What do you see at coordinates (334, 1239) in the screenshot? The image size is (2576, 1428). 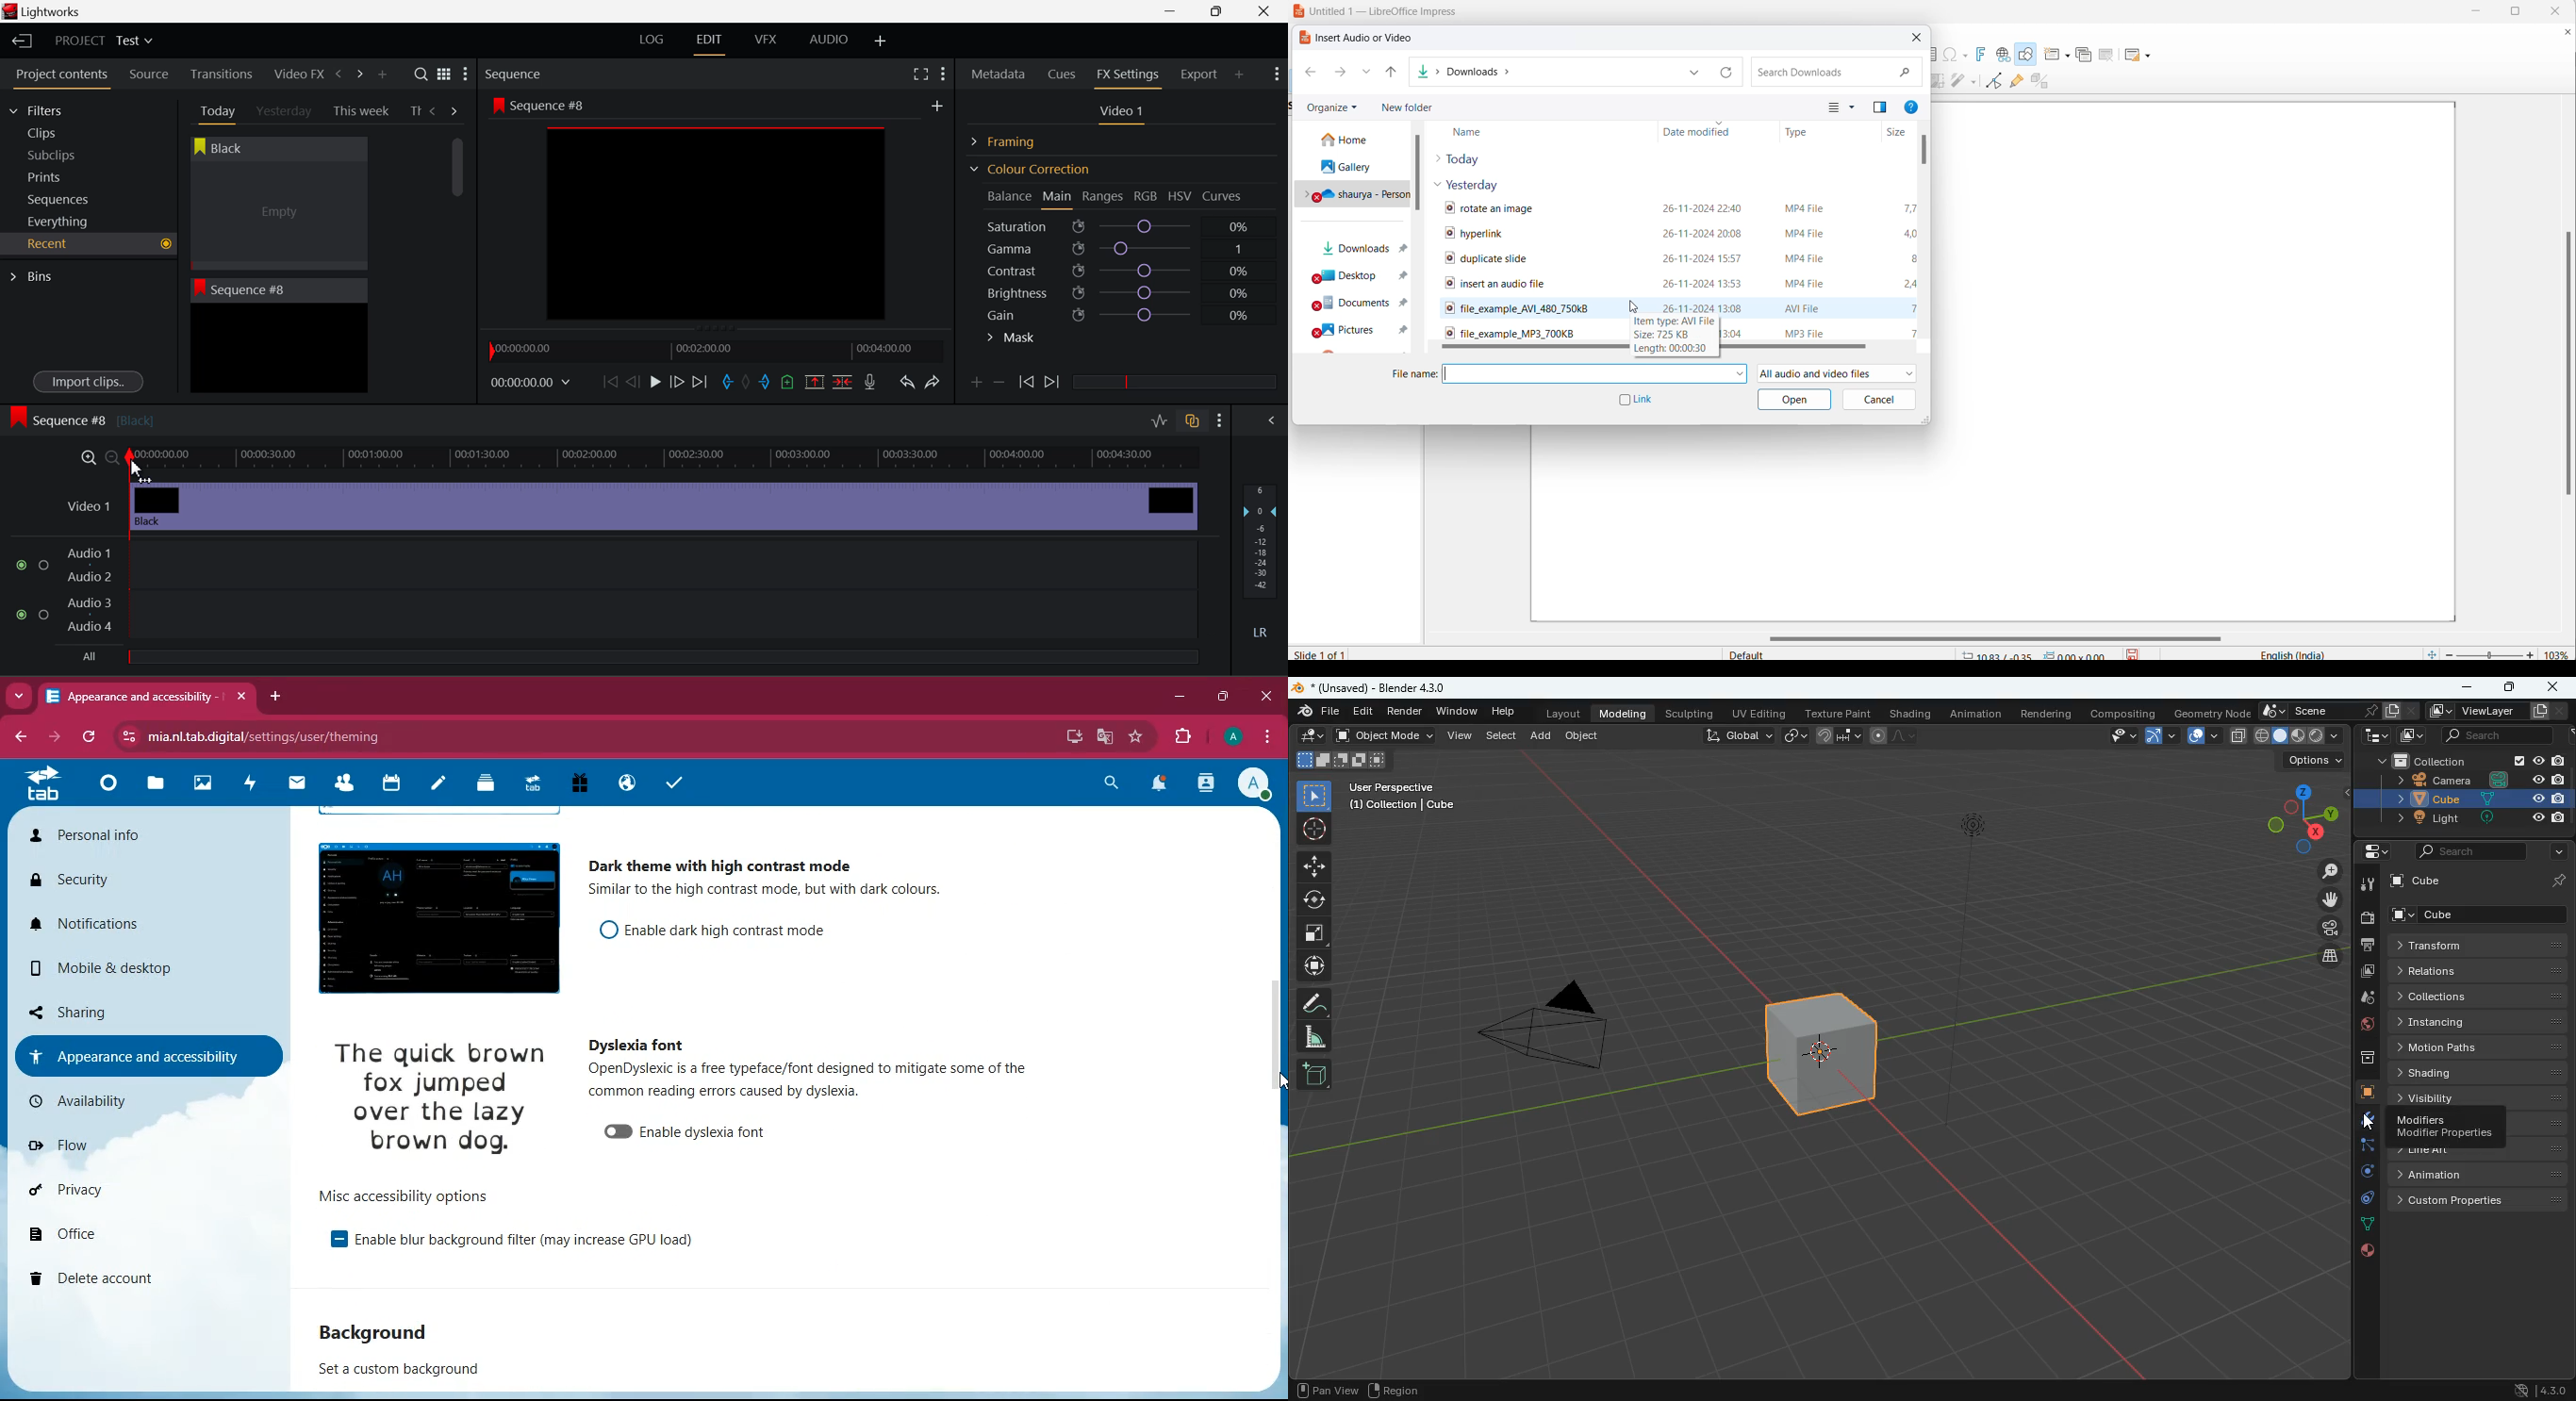 I see `enable` at bounding box center [334, 1239].